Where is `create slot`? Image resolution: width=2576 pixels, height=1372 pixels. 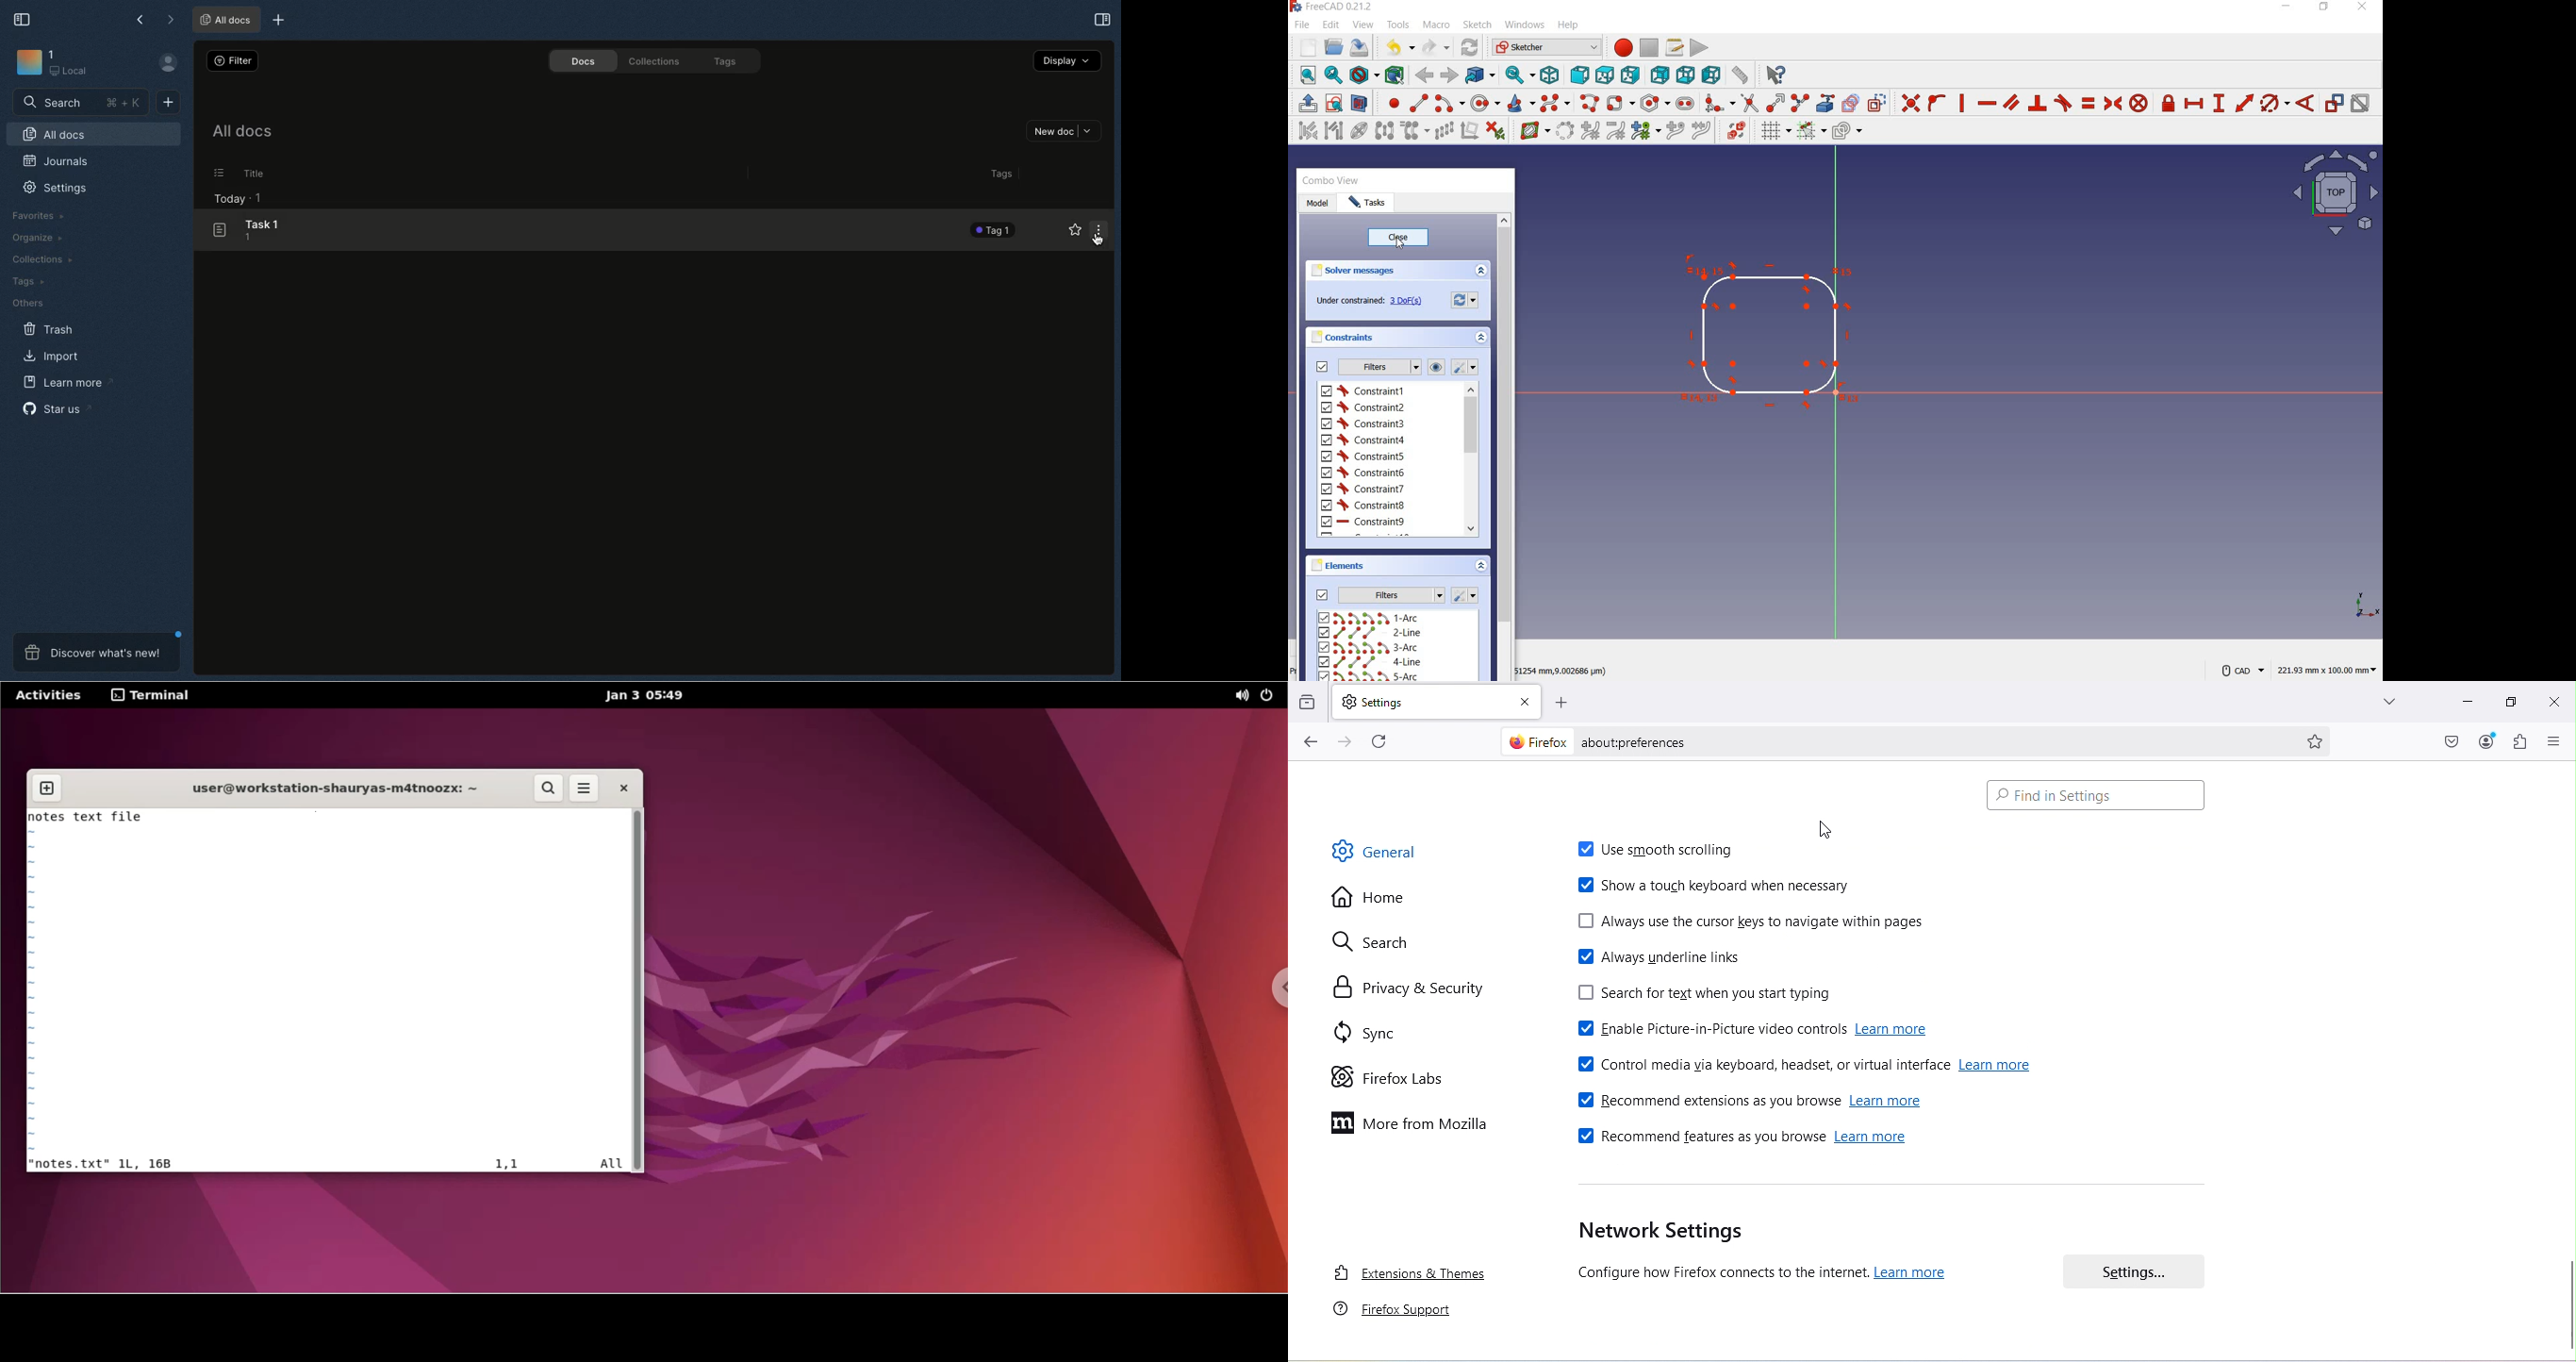
create slot is located at coordinates (1686, 104).